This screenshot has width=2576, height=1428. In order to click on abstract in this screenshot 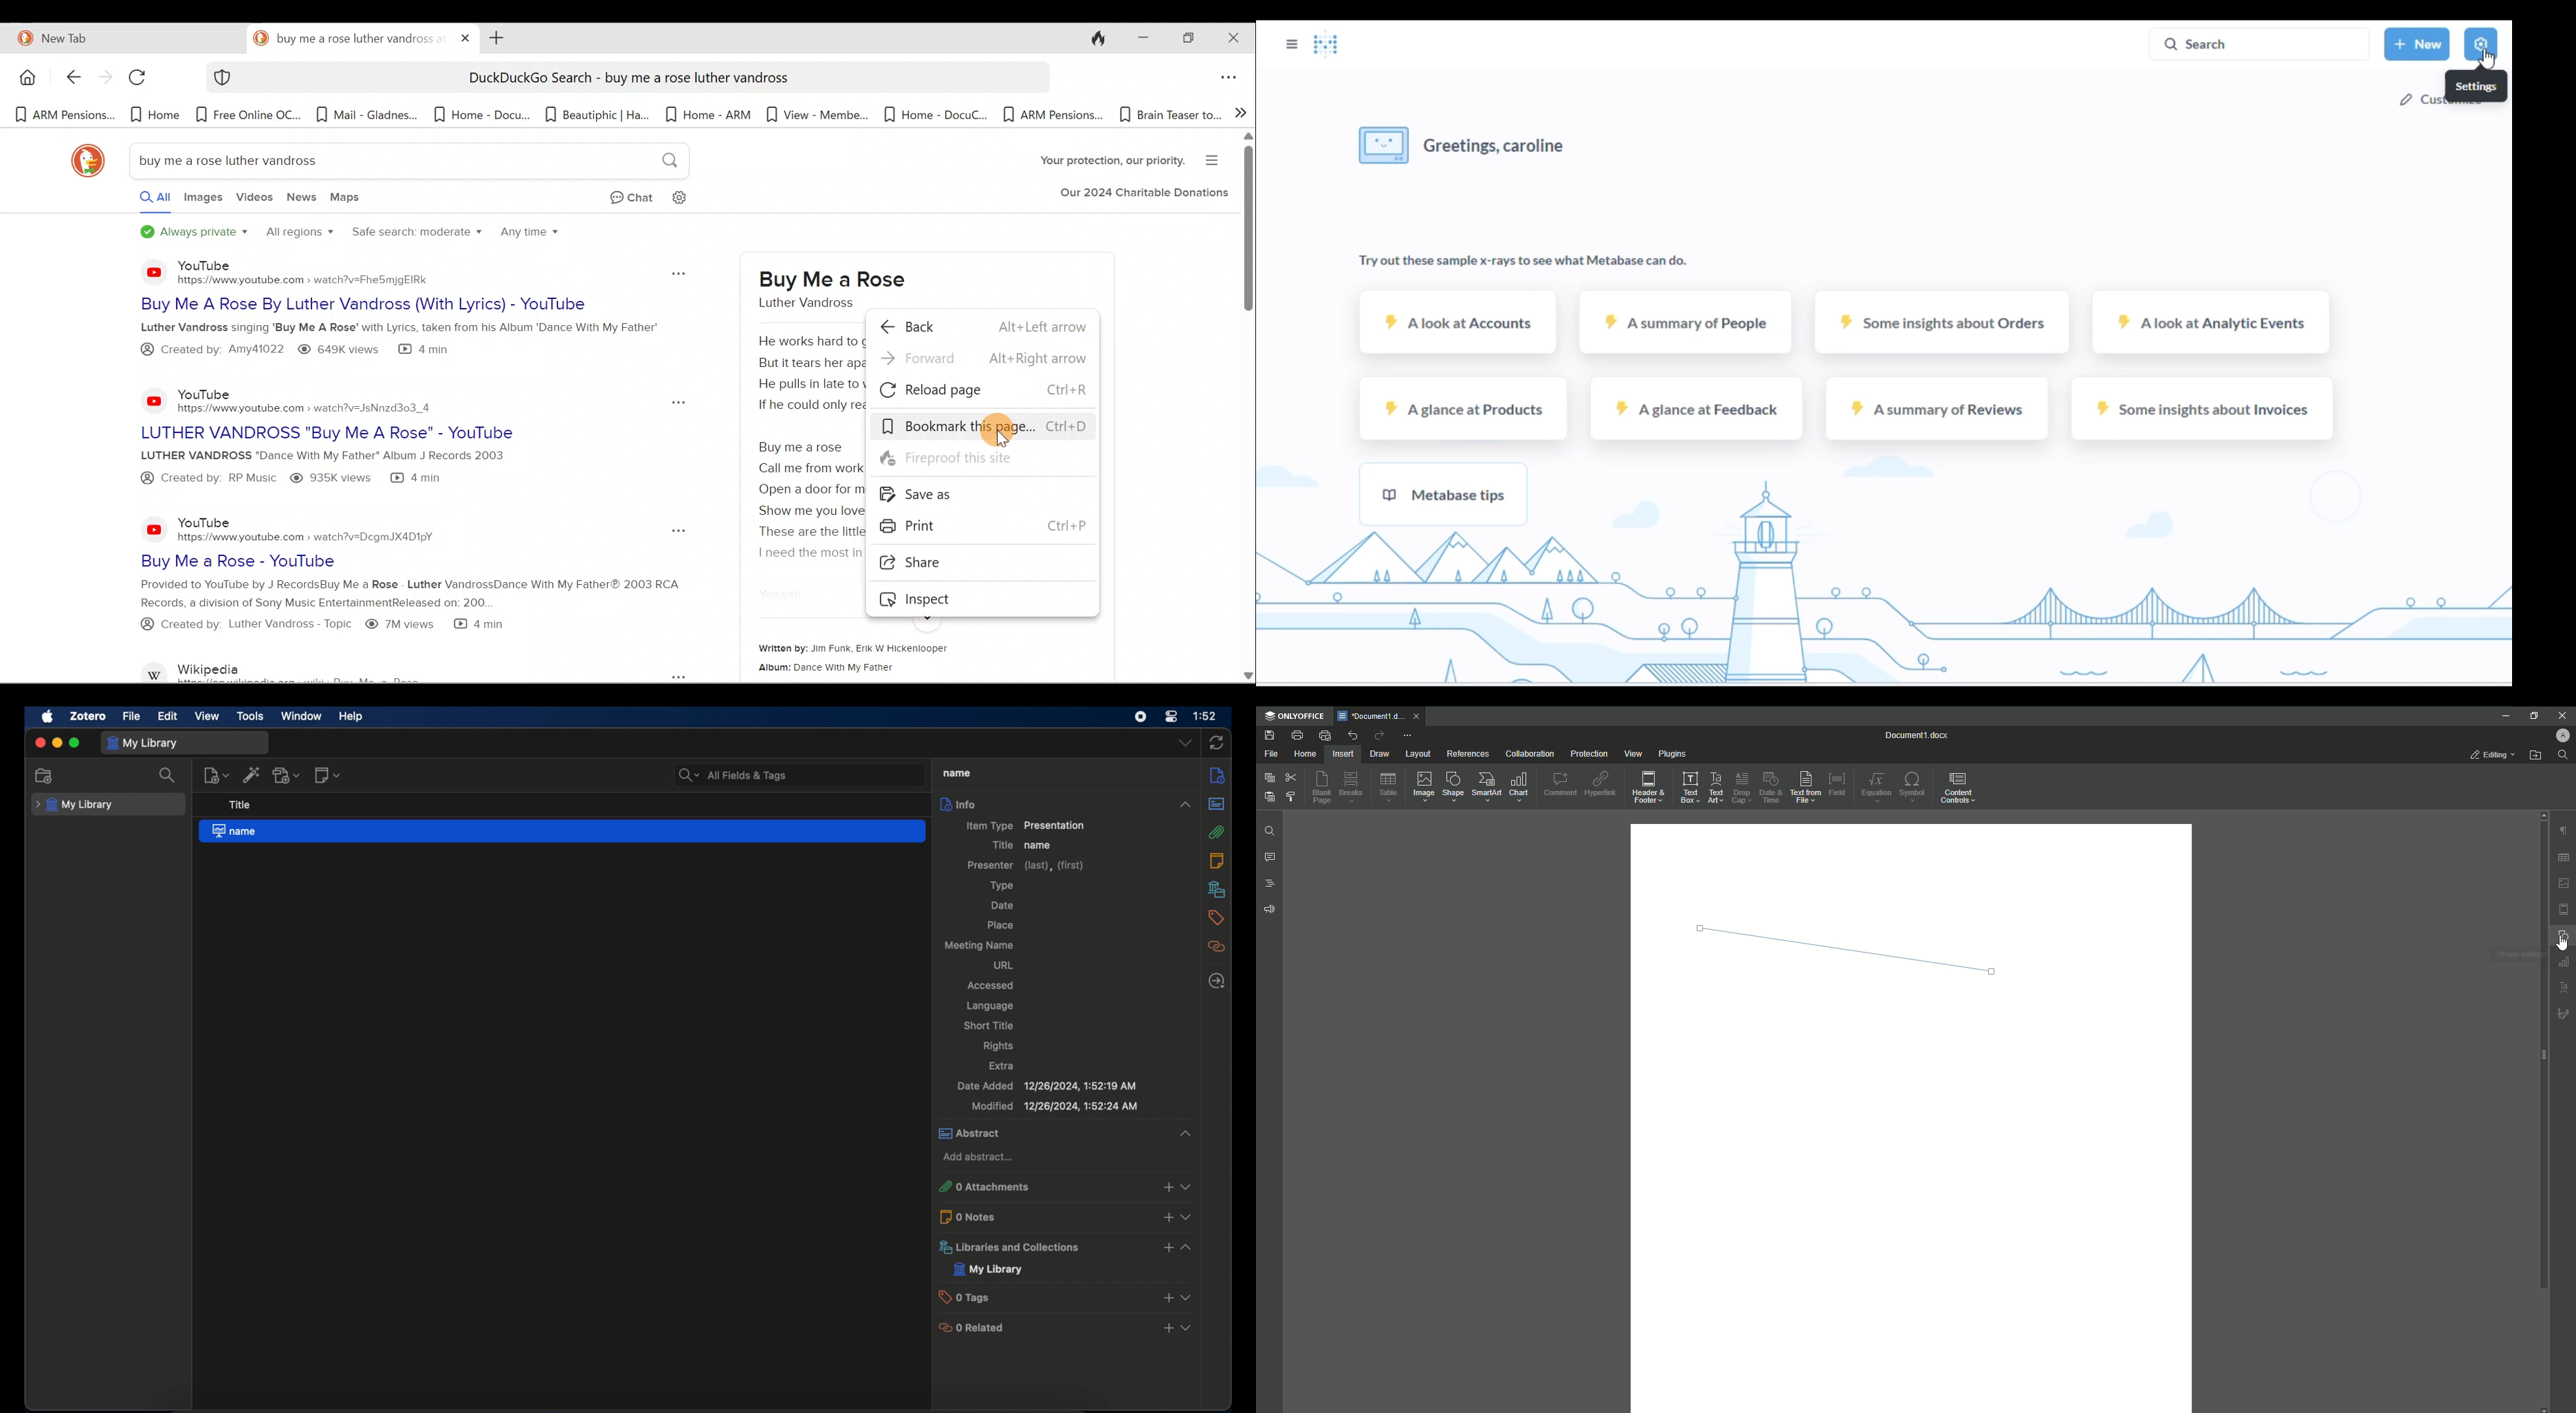, I will do `click(1069, 1134)`.